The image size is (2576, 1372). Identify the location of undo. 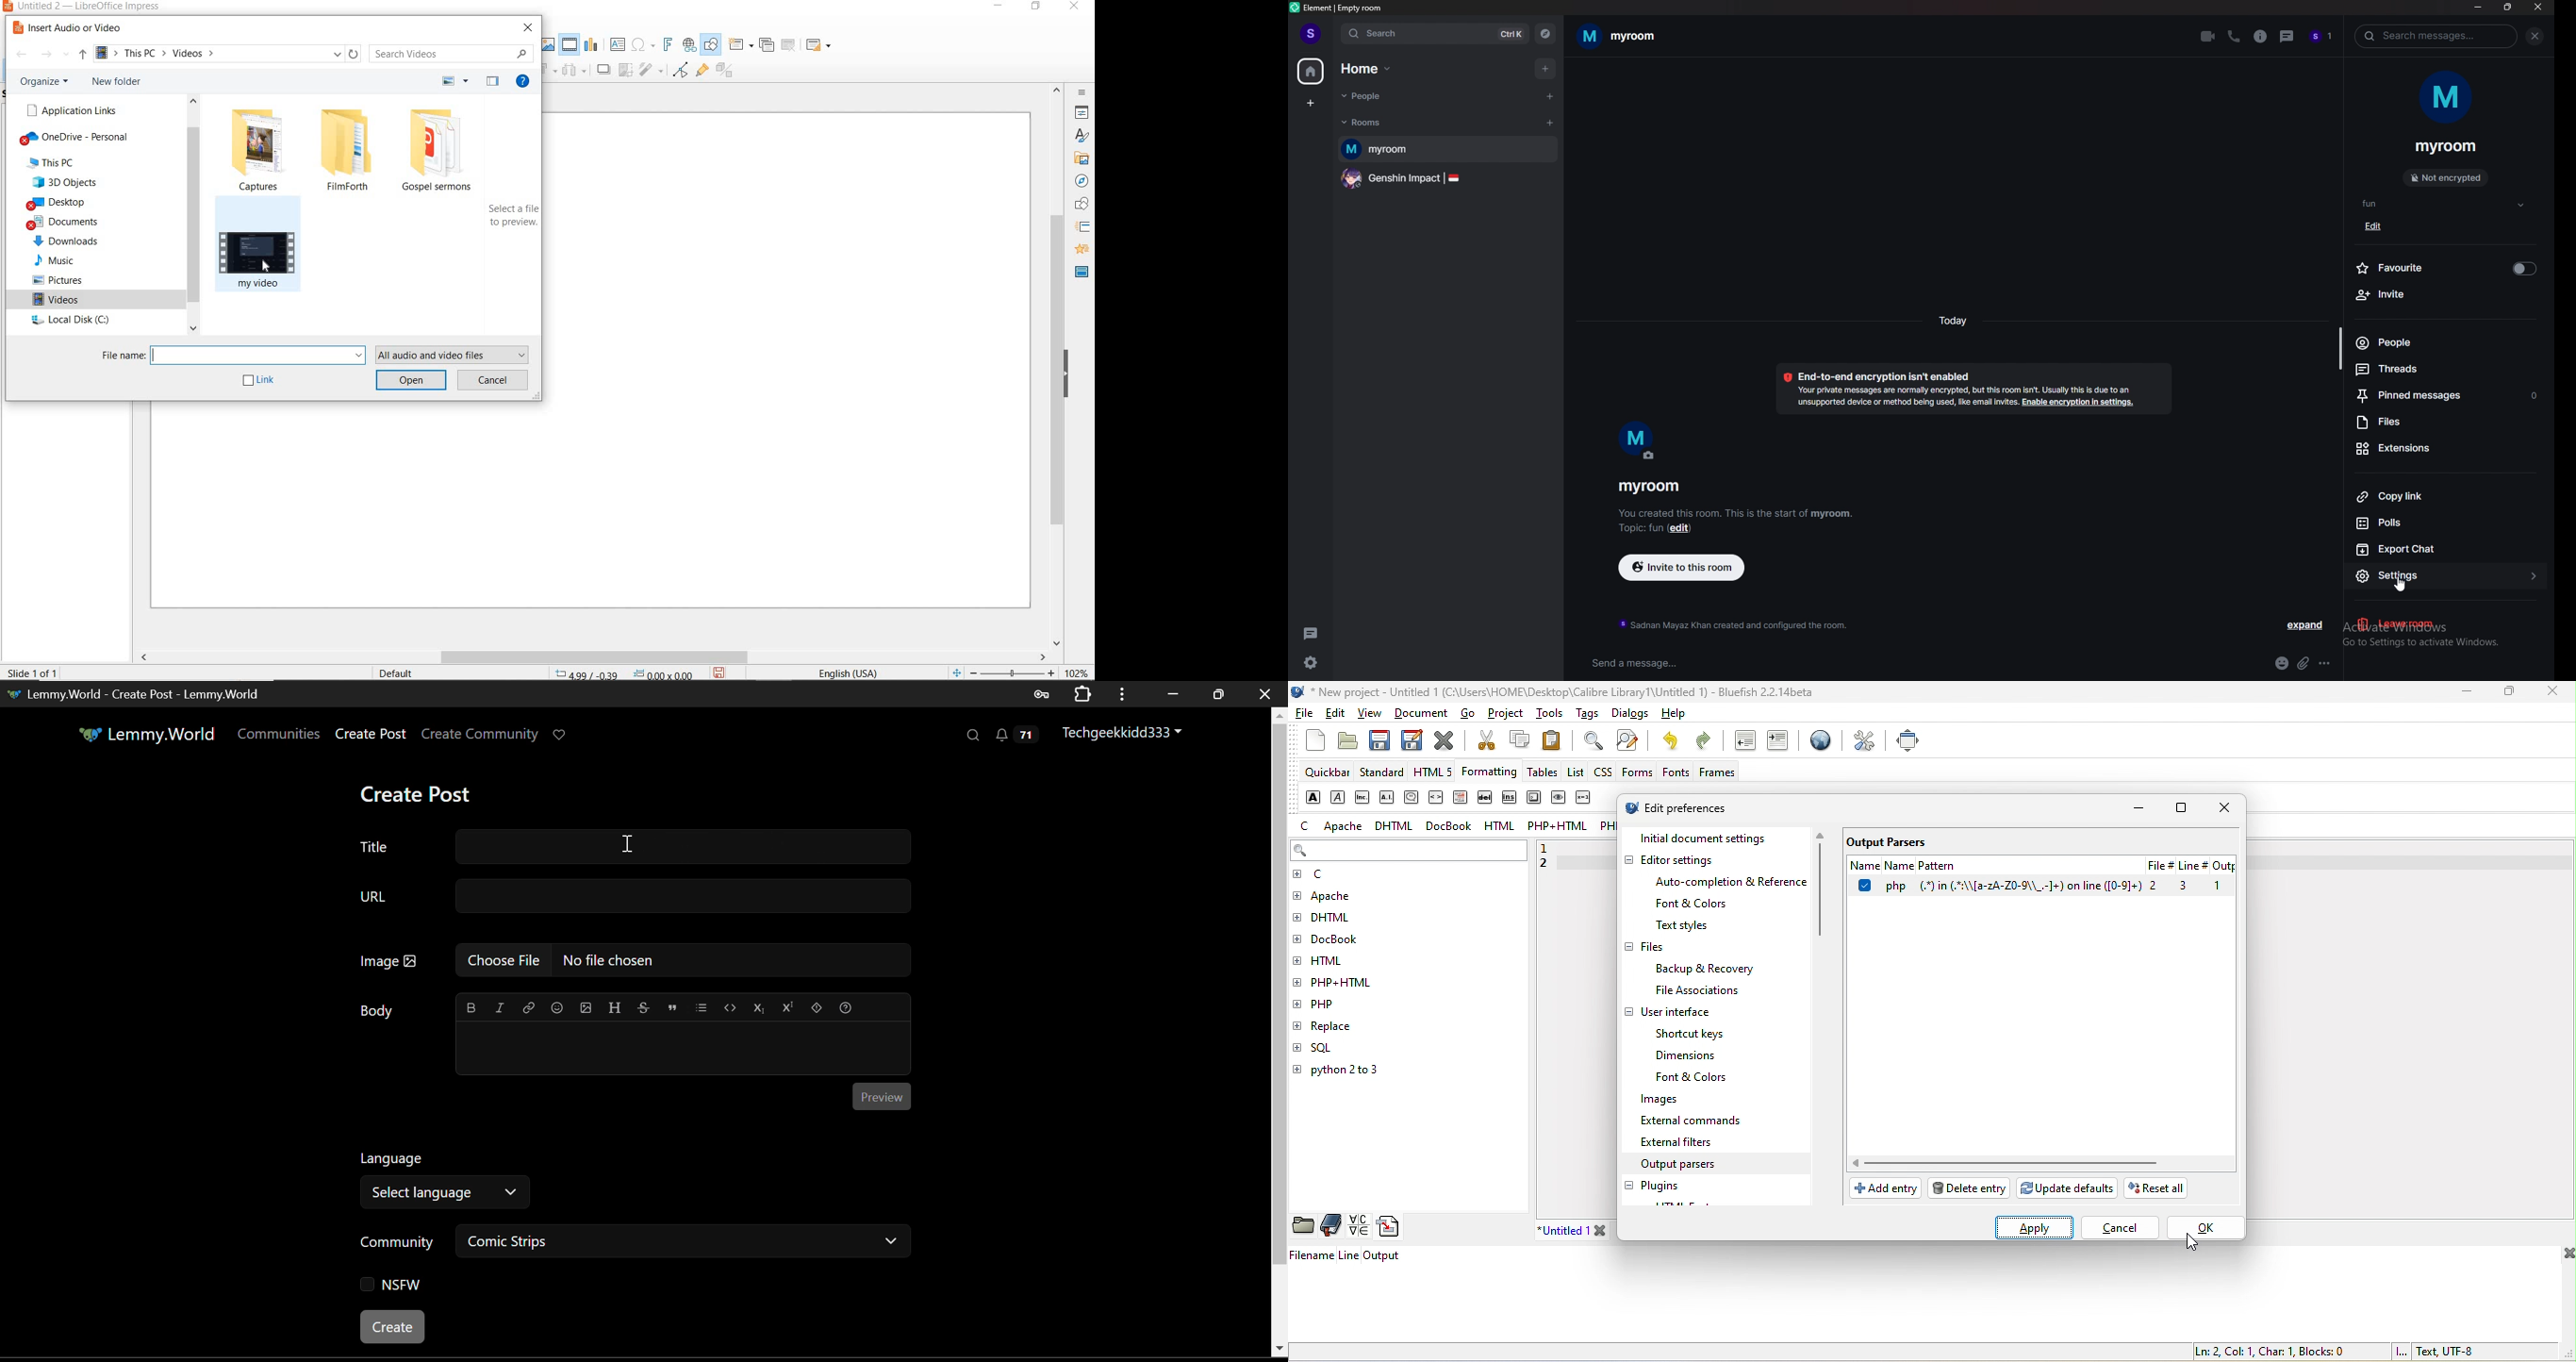
(1674, 742).